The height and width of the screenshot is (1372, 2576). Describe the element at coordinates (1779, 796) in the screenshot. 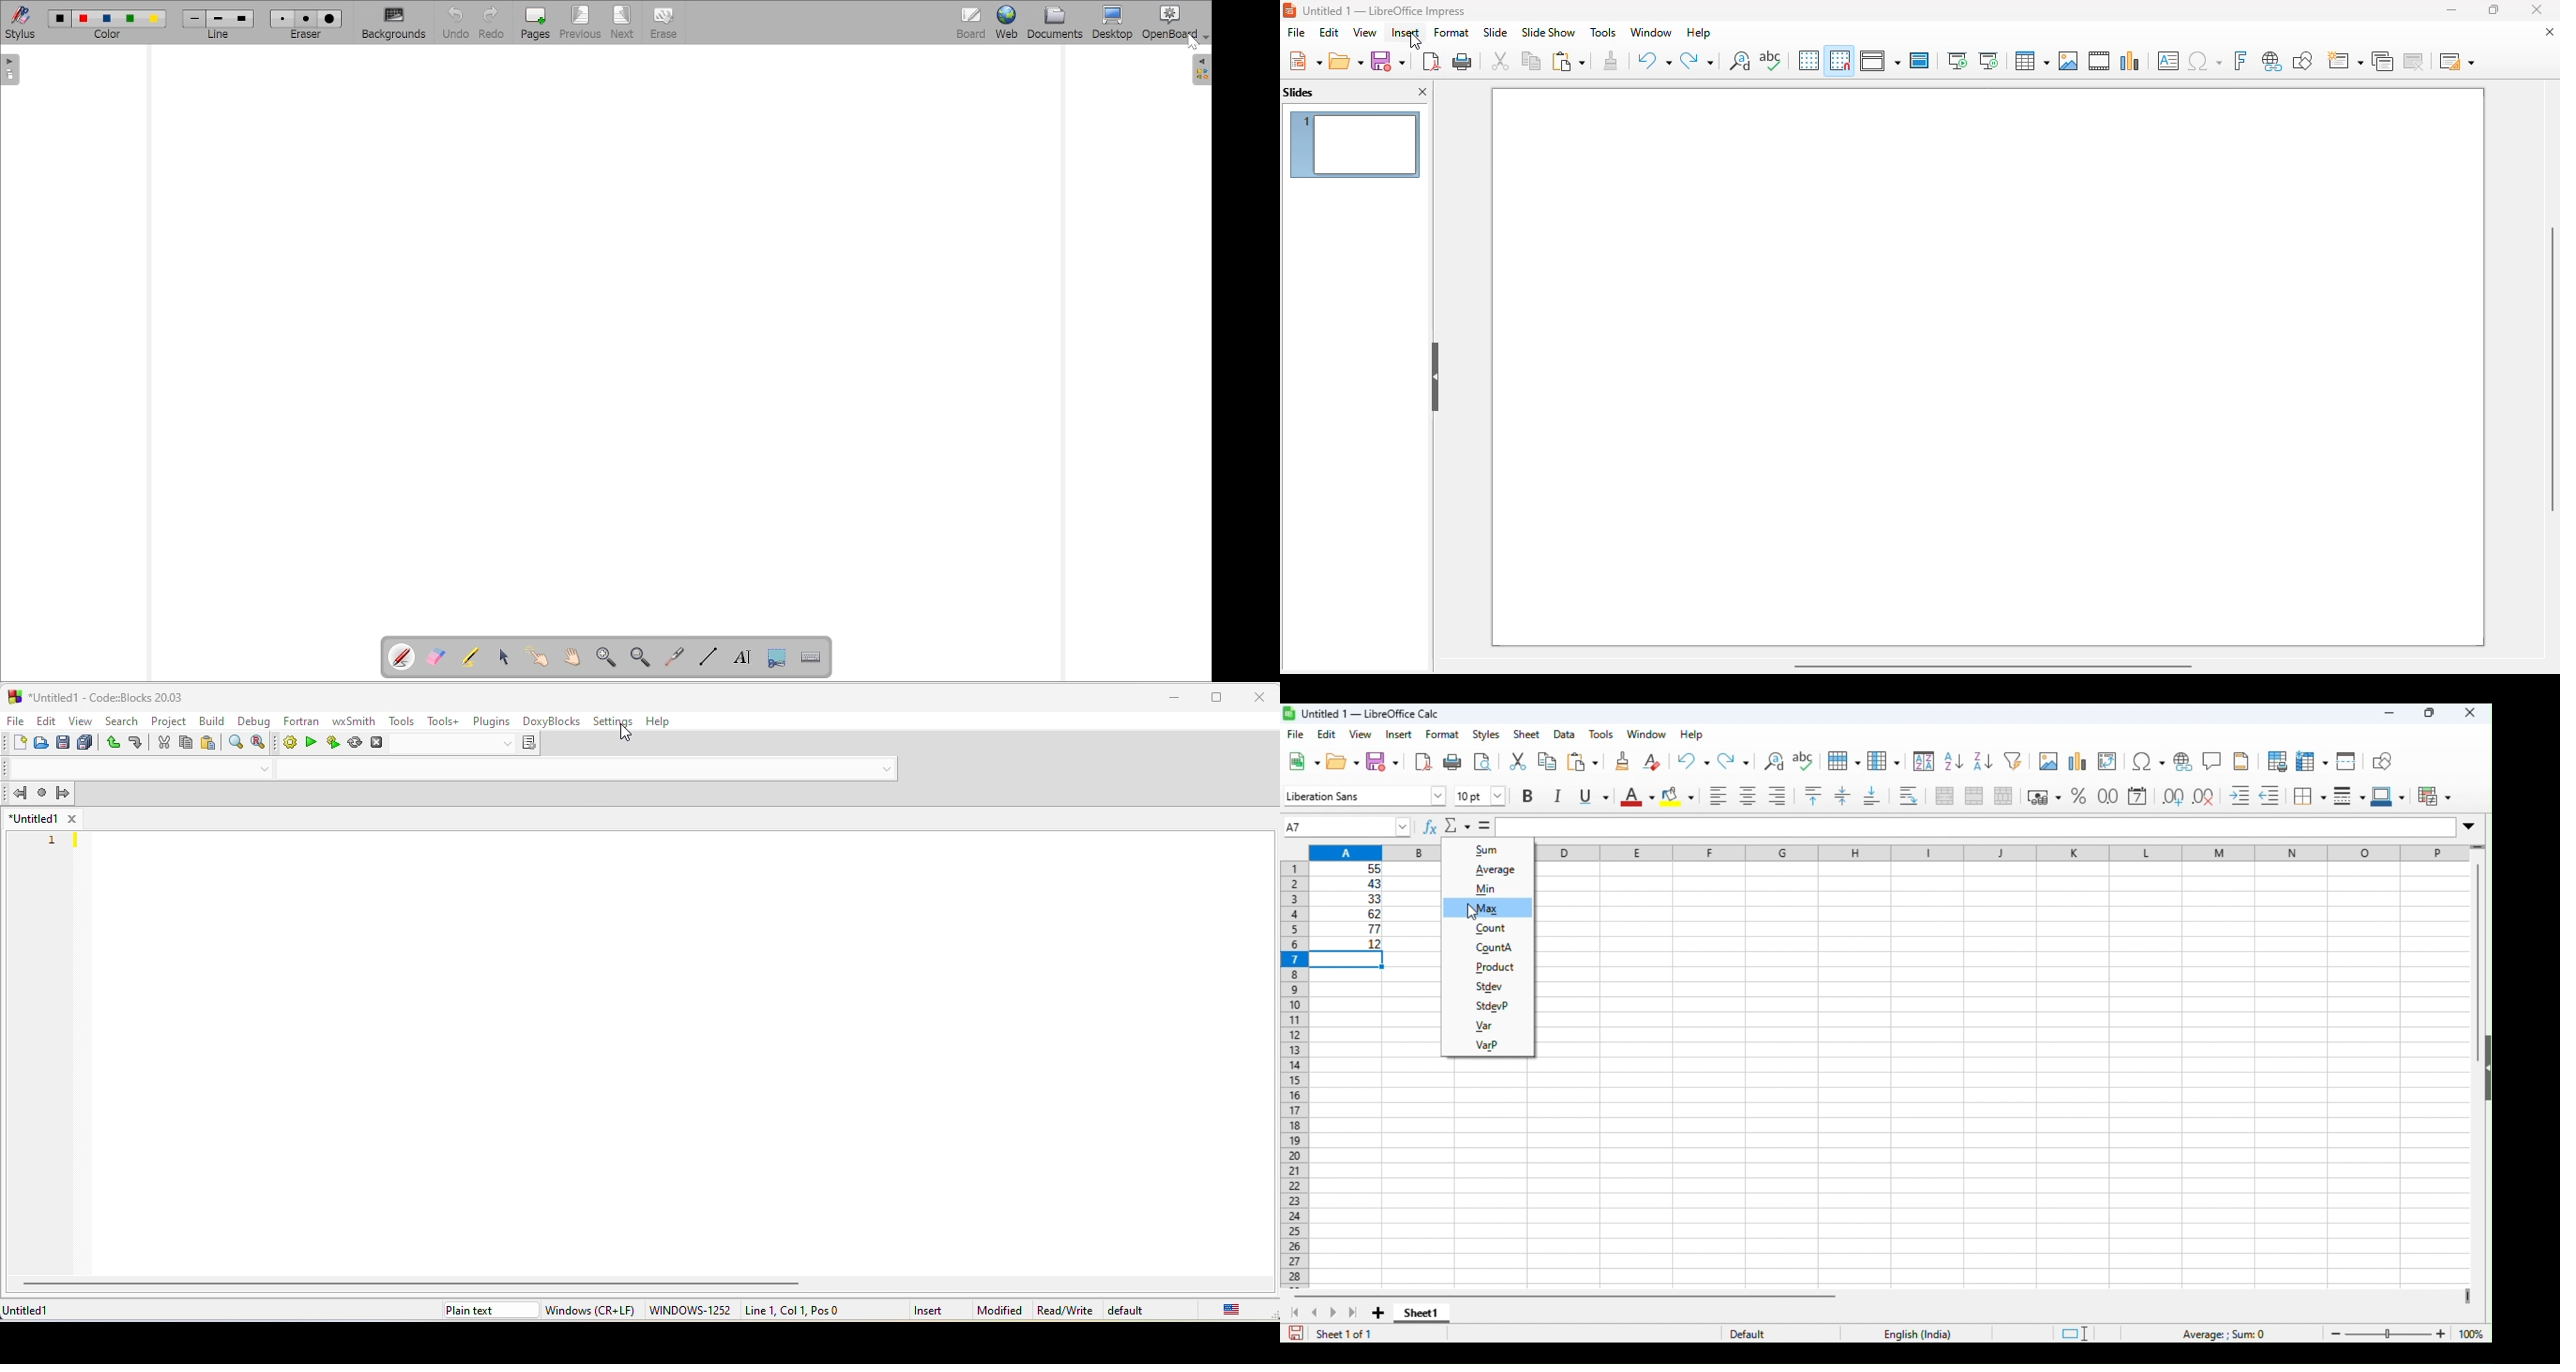

I see `align right` at that location.